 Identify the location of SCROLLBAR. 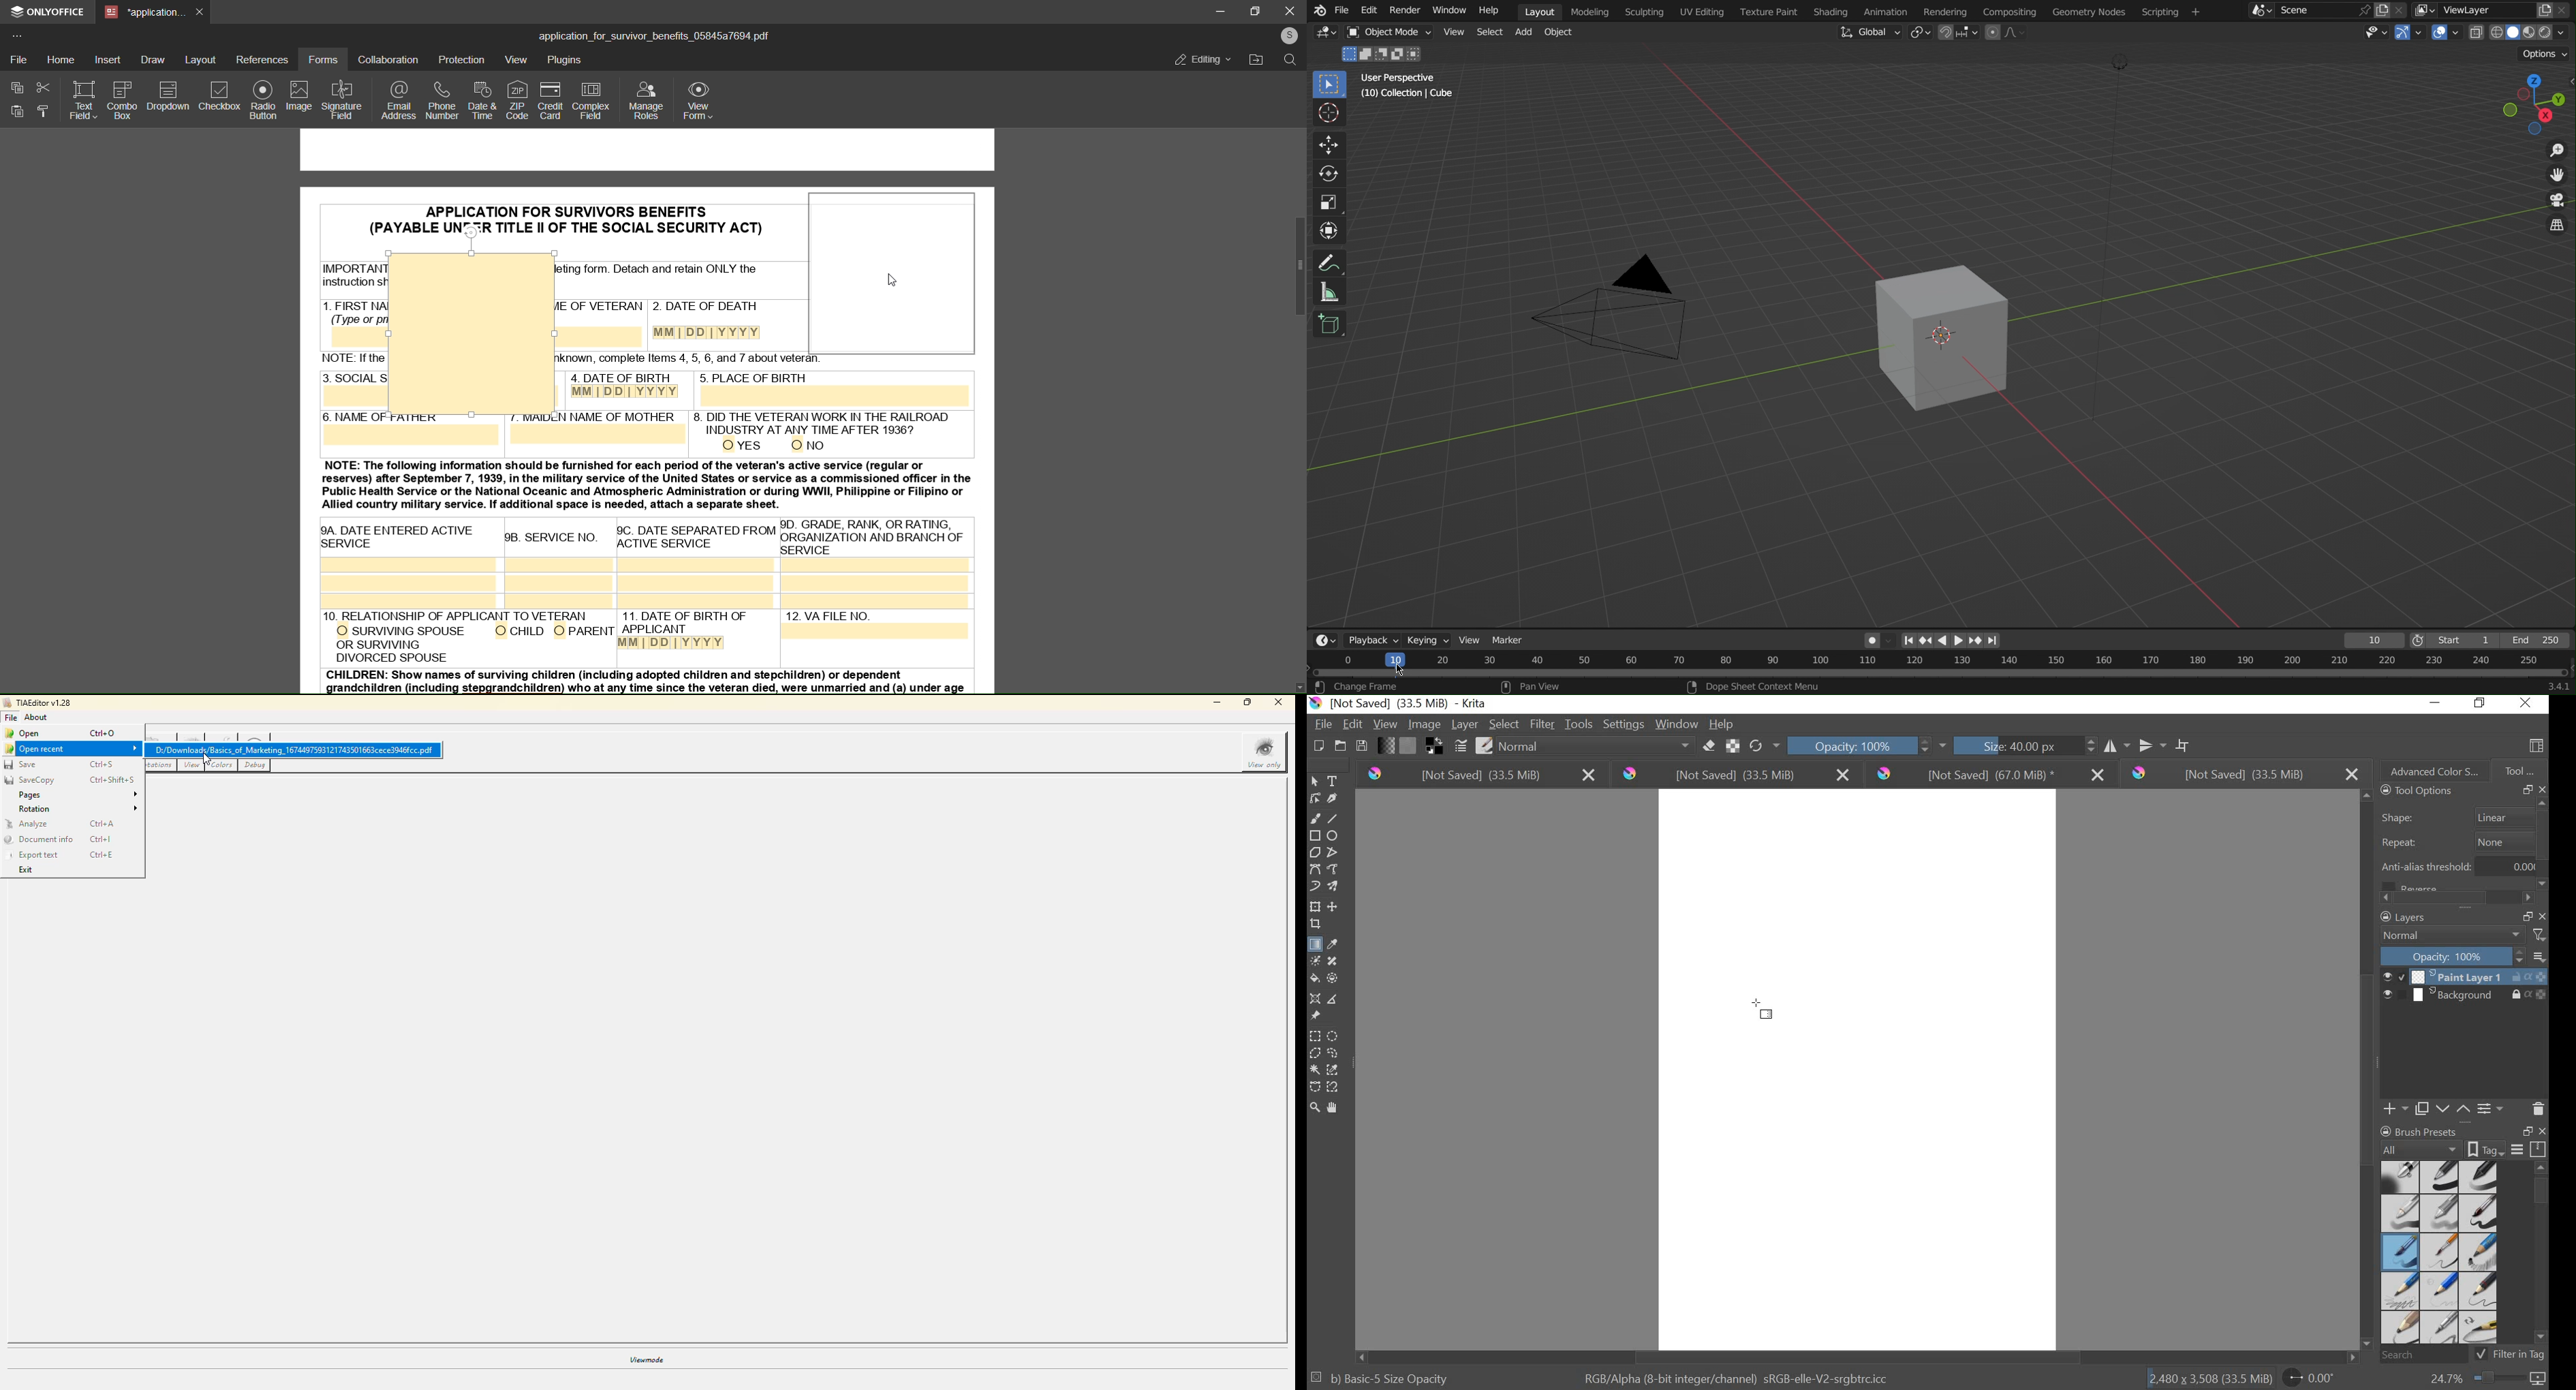
(2541, 1257).